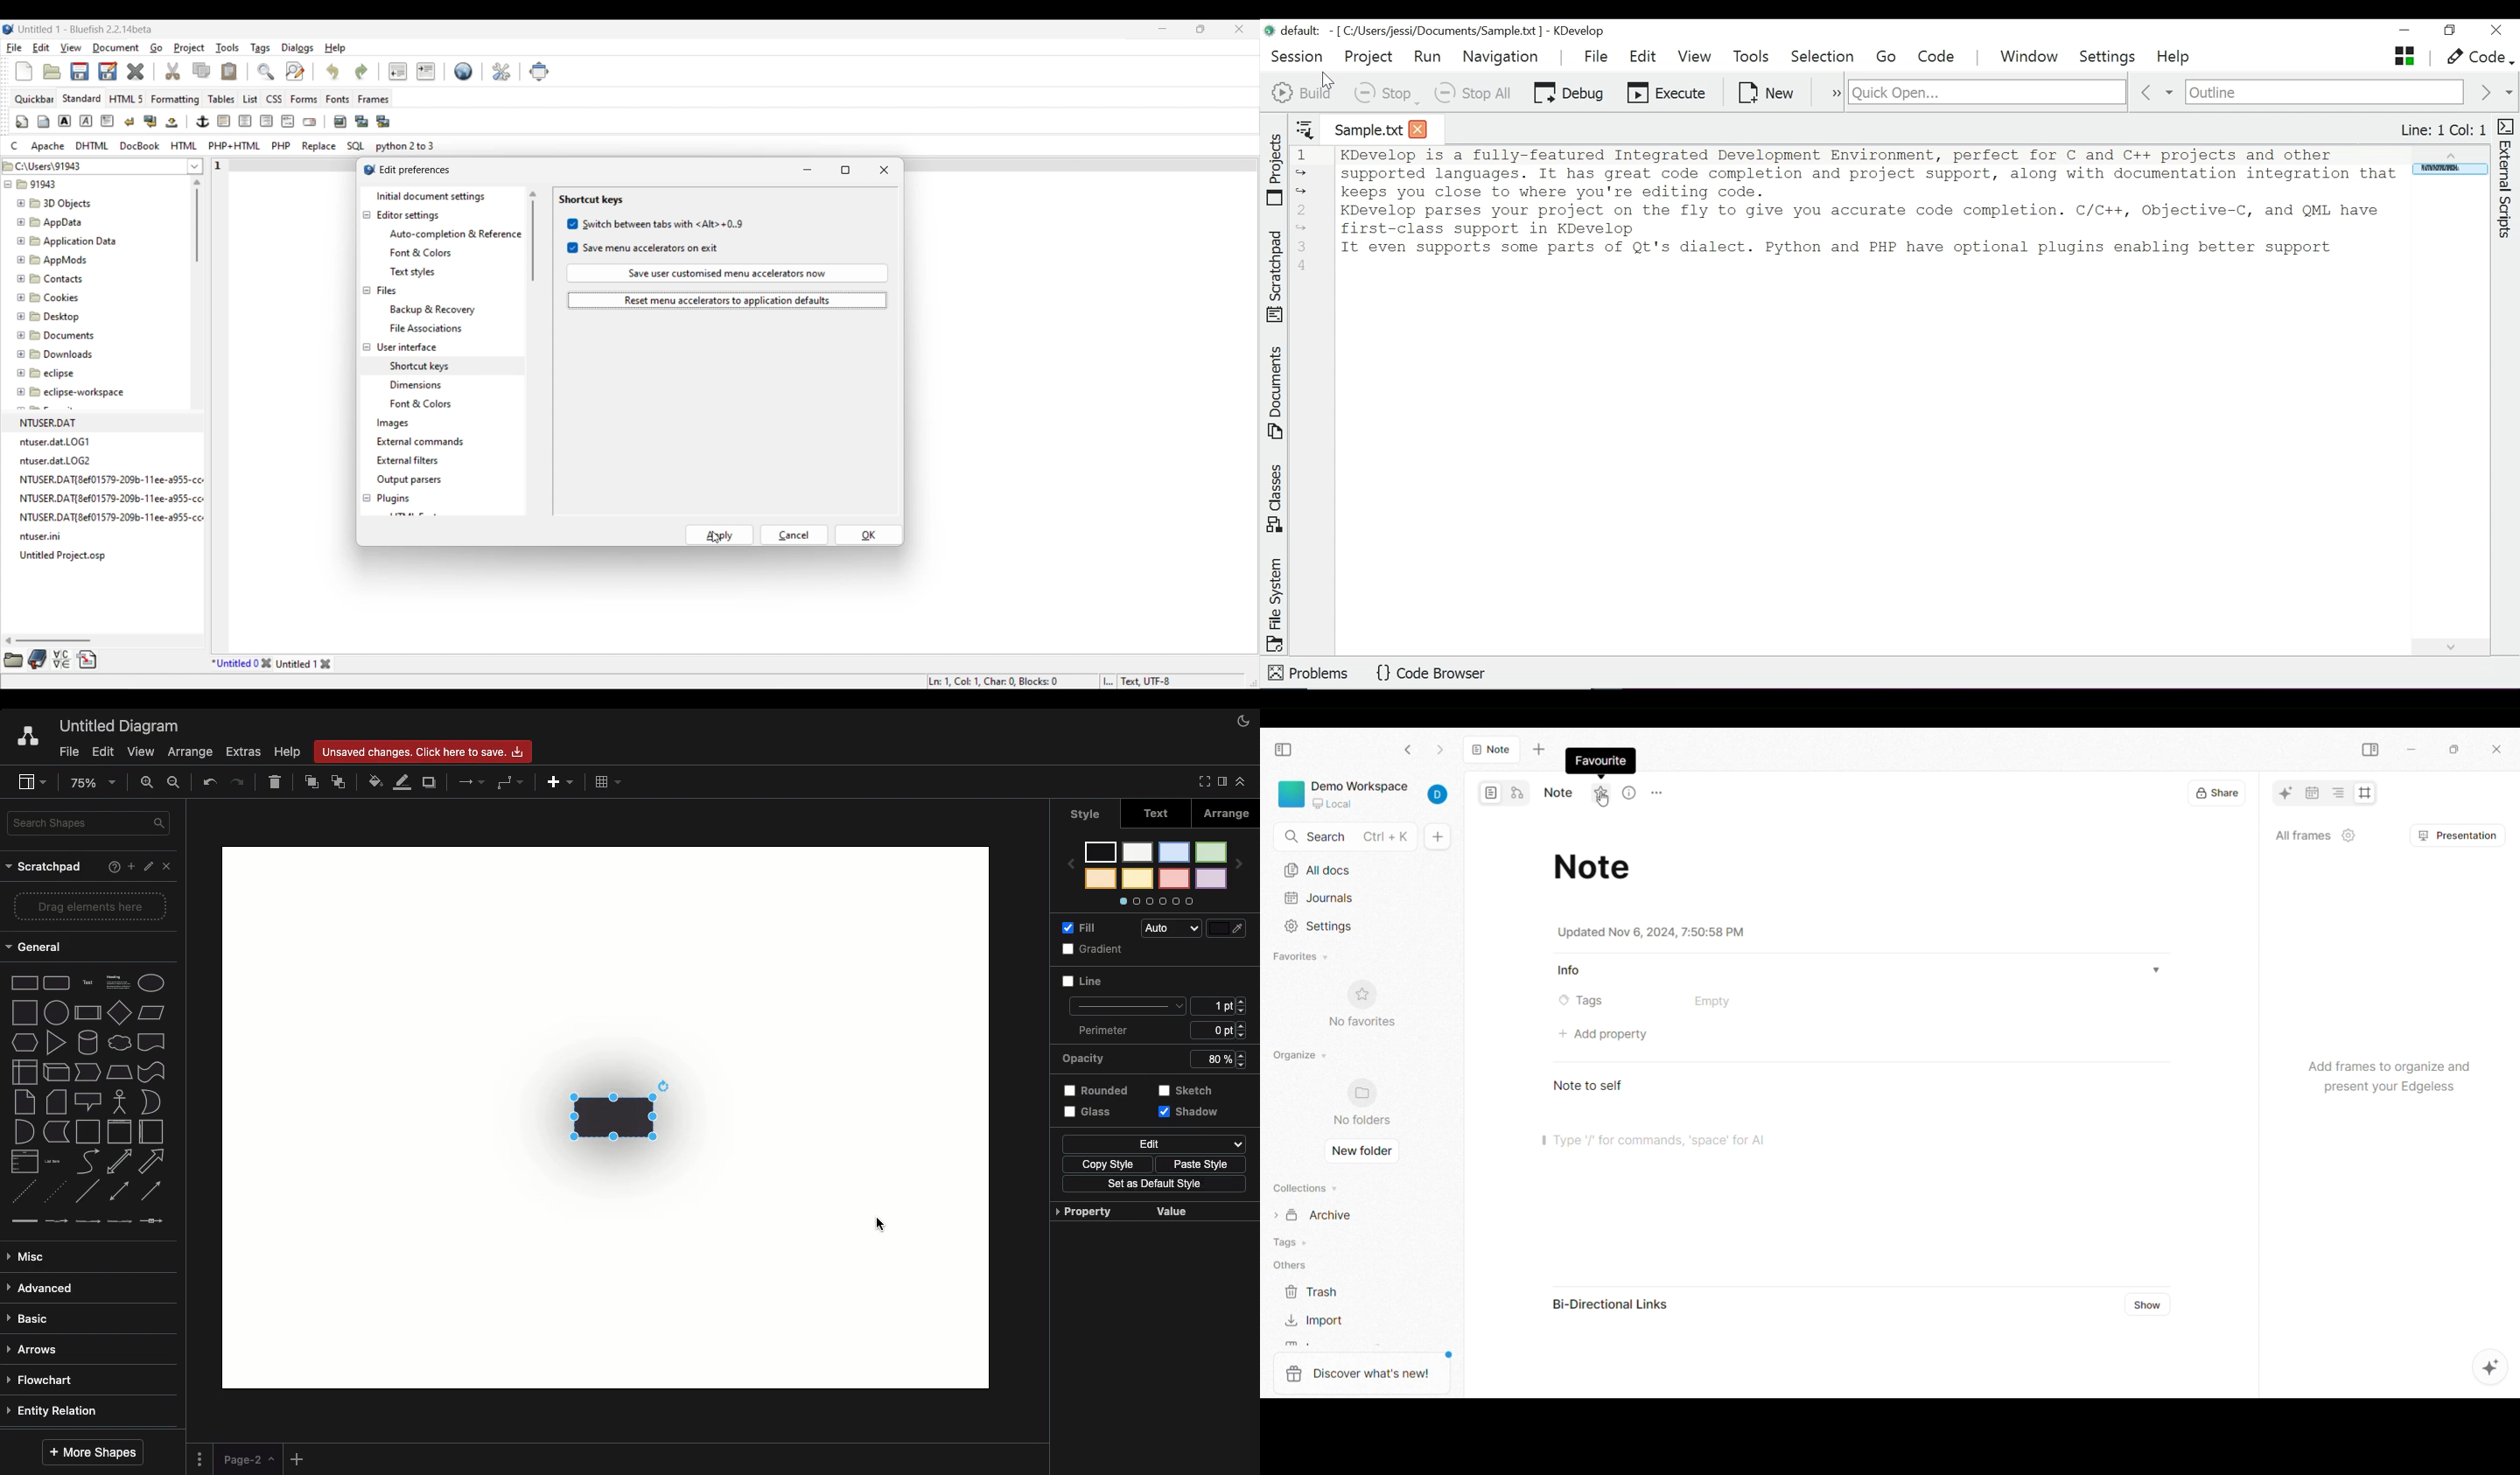  What do you see at coordinates (119, 1221) in the screenshot?
I see `connector with 3 labels` at bounding box center [119, 1221].